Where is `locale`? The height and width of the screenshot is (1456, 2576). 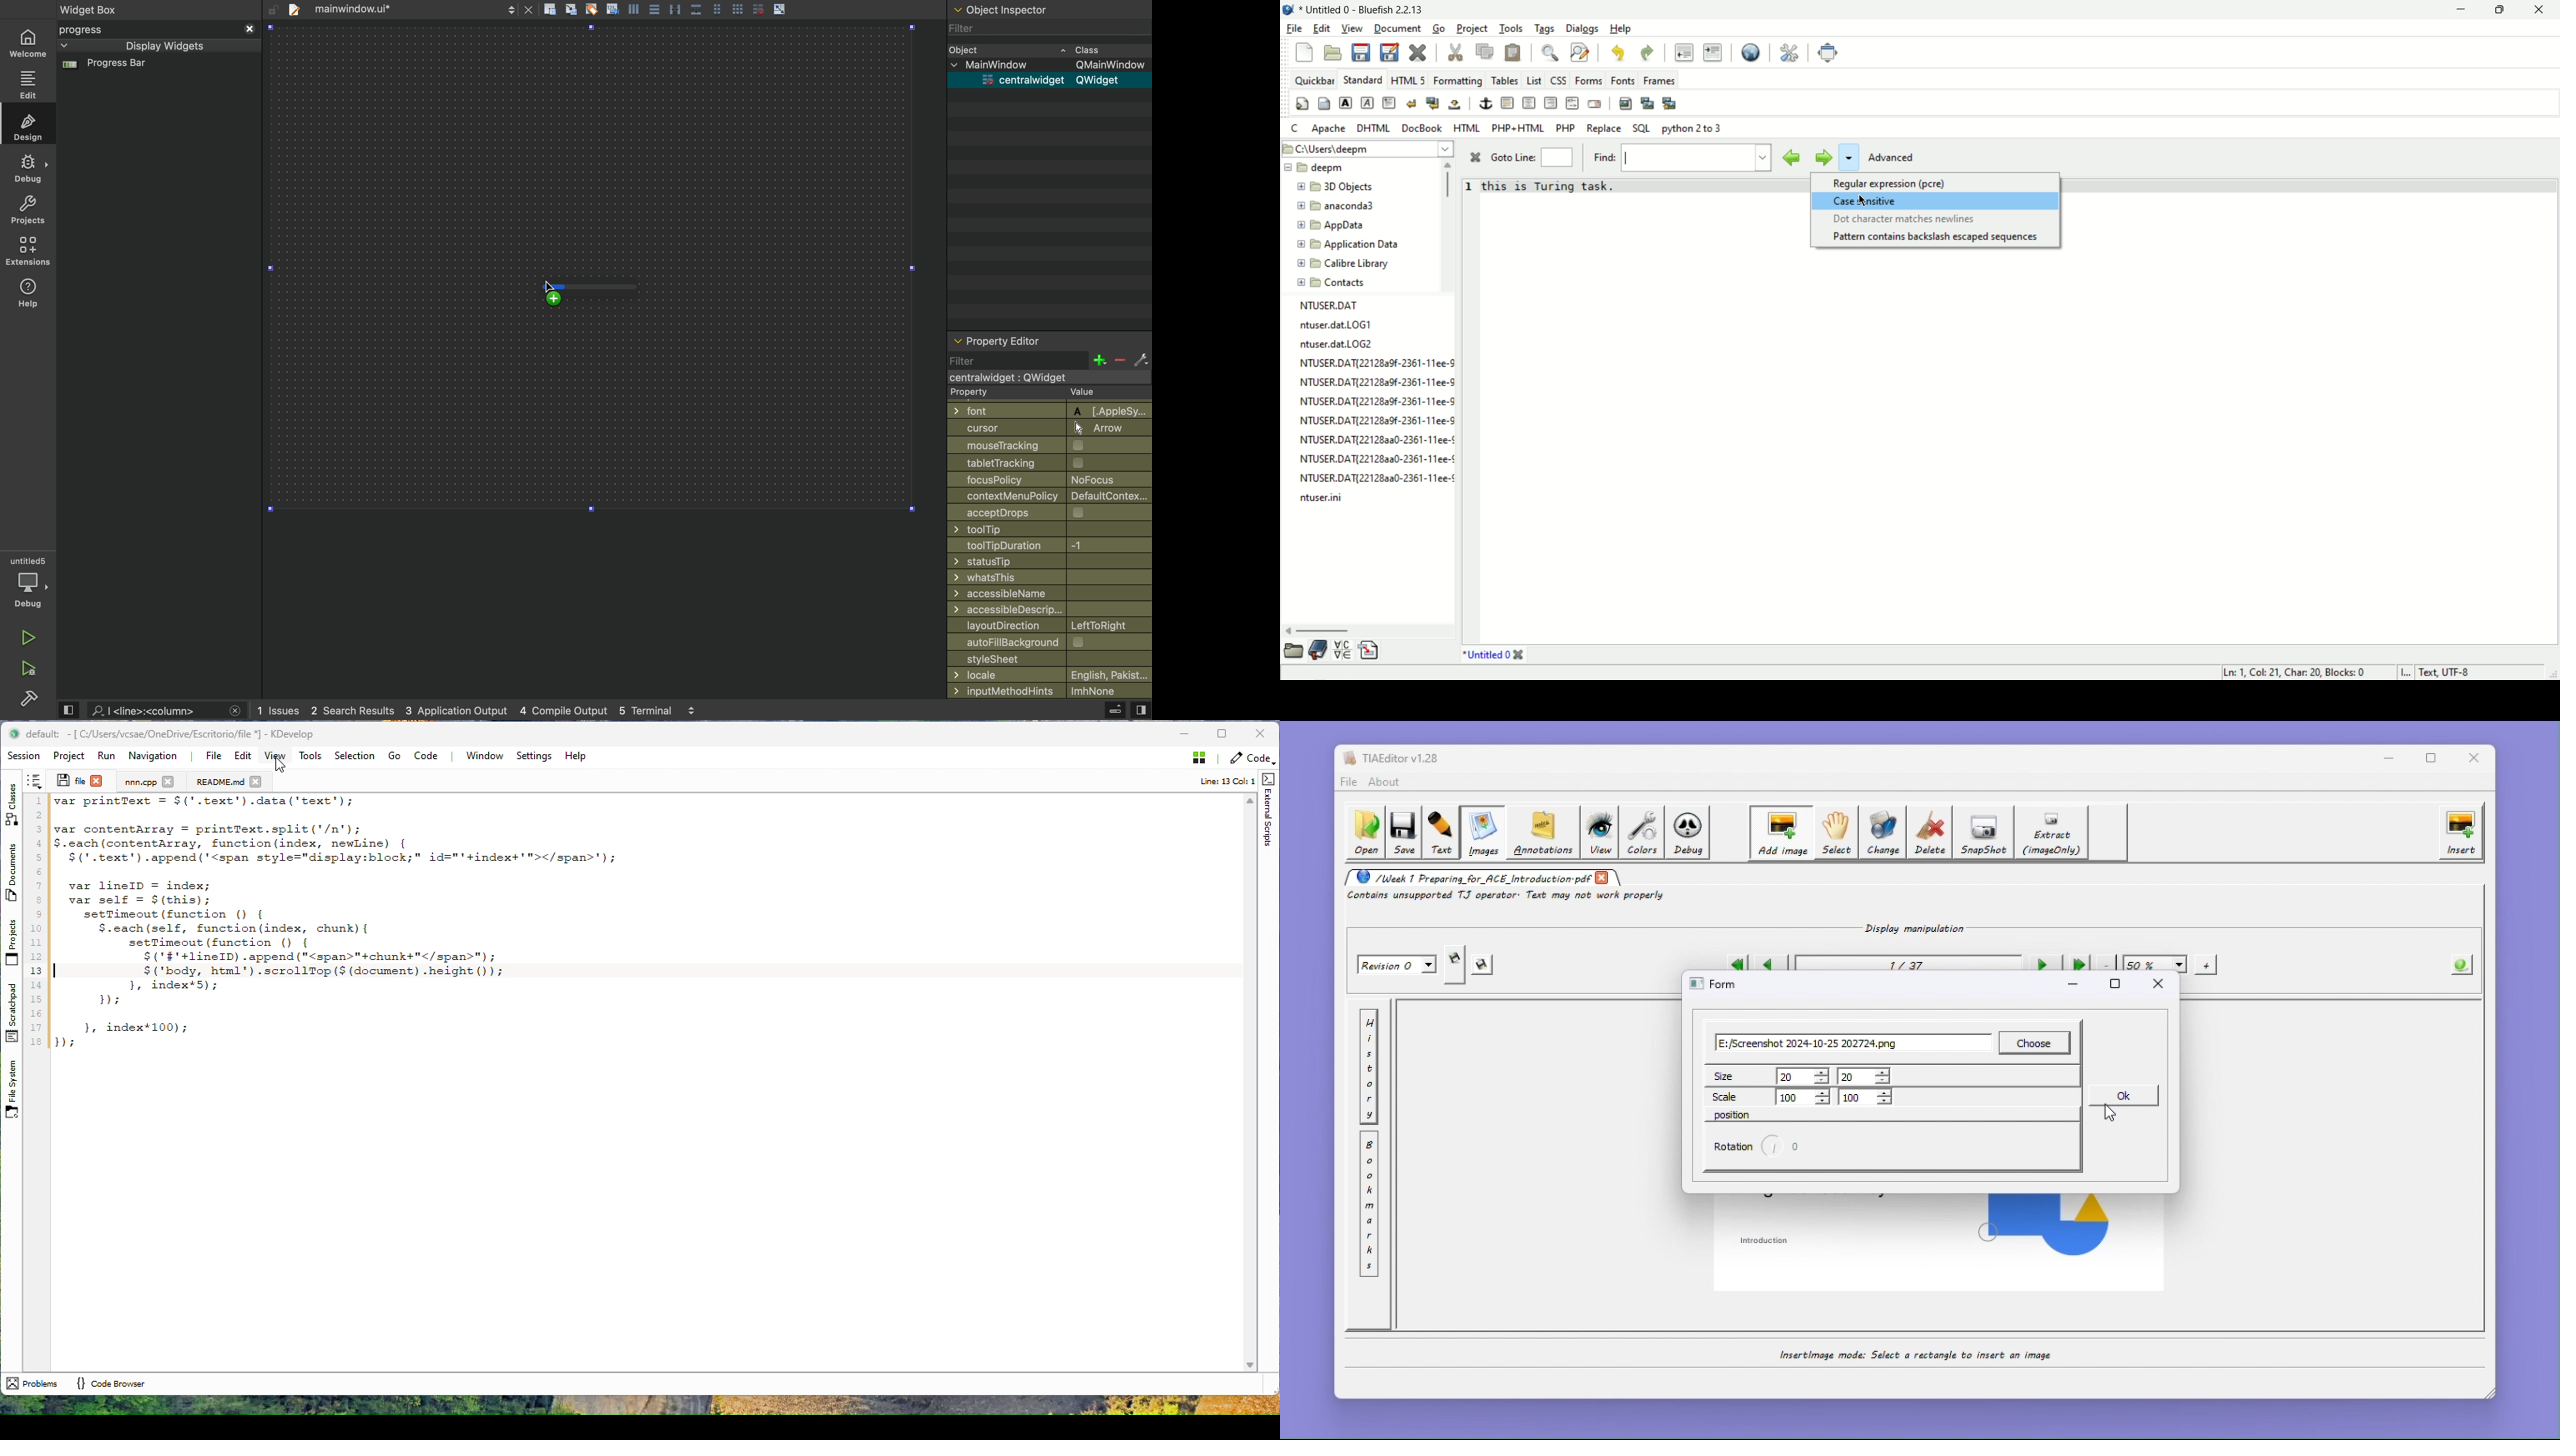 locale is located at coordinates (1050, 675).